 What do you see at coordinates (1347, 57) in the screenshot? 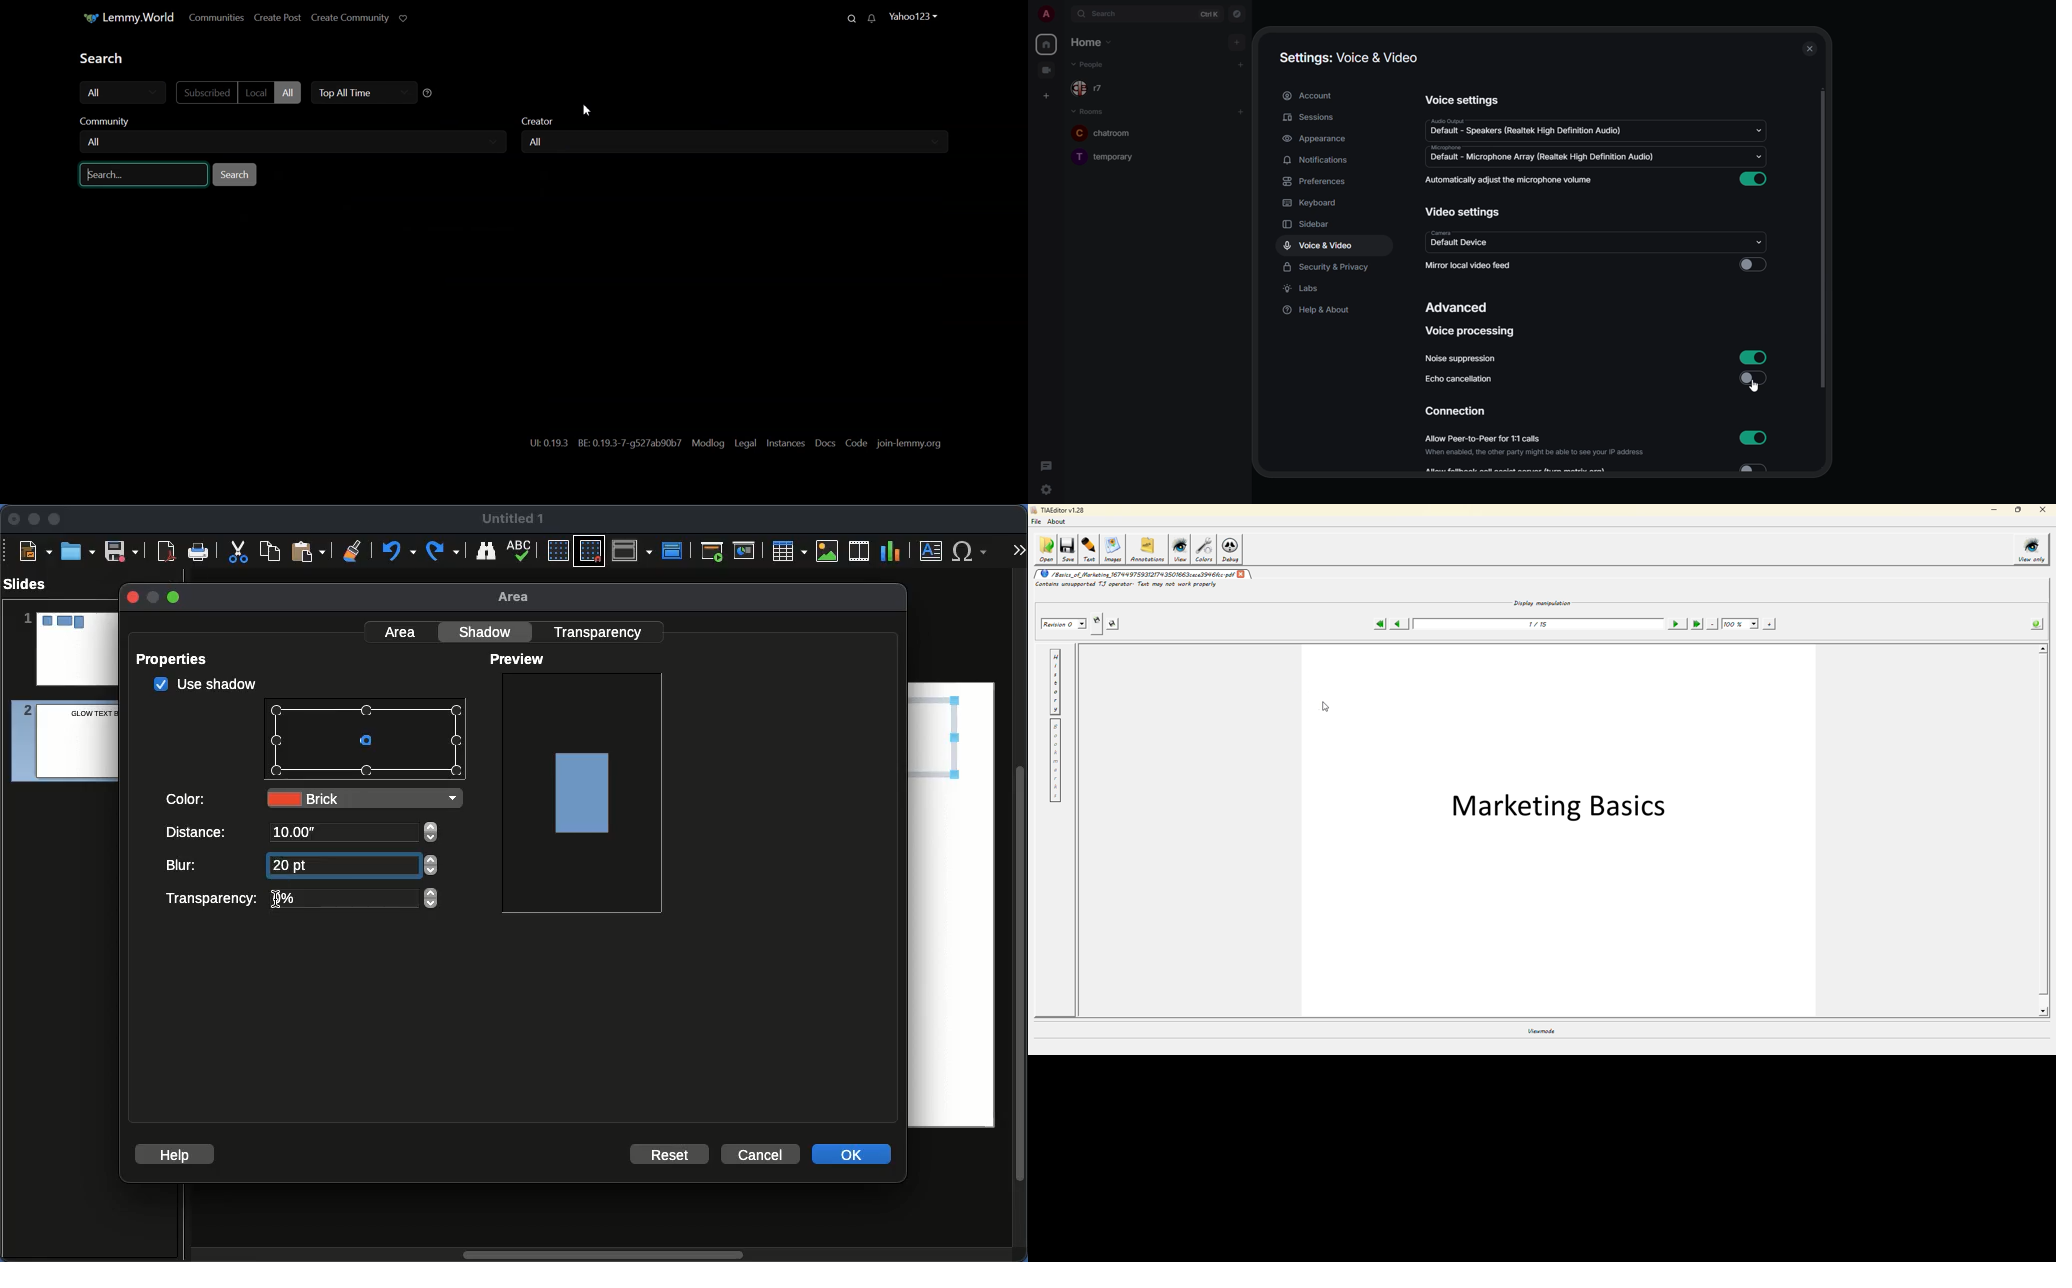
I see `settings voice & video` at bounding box center [1347, 57].